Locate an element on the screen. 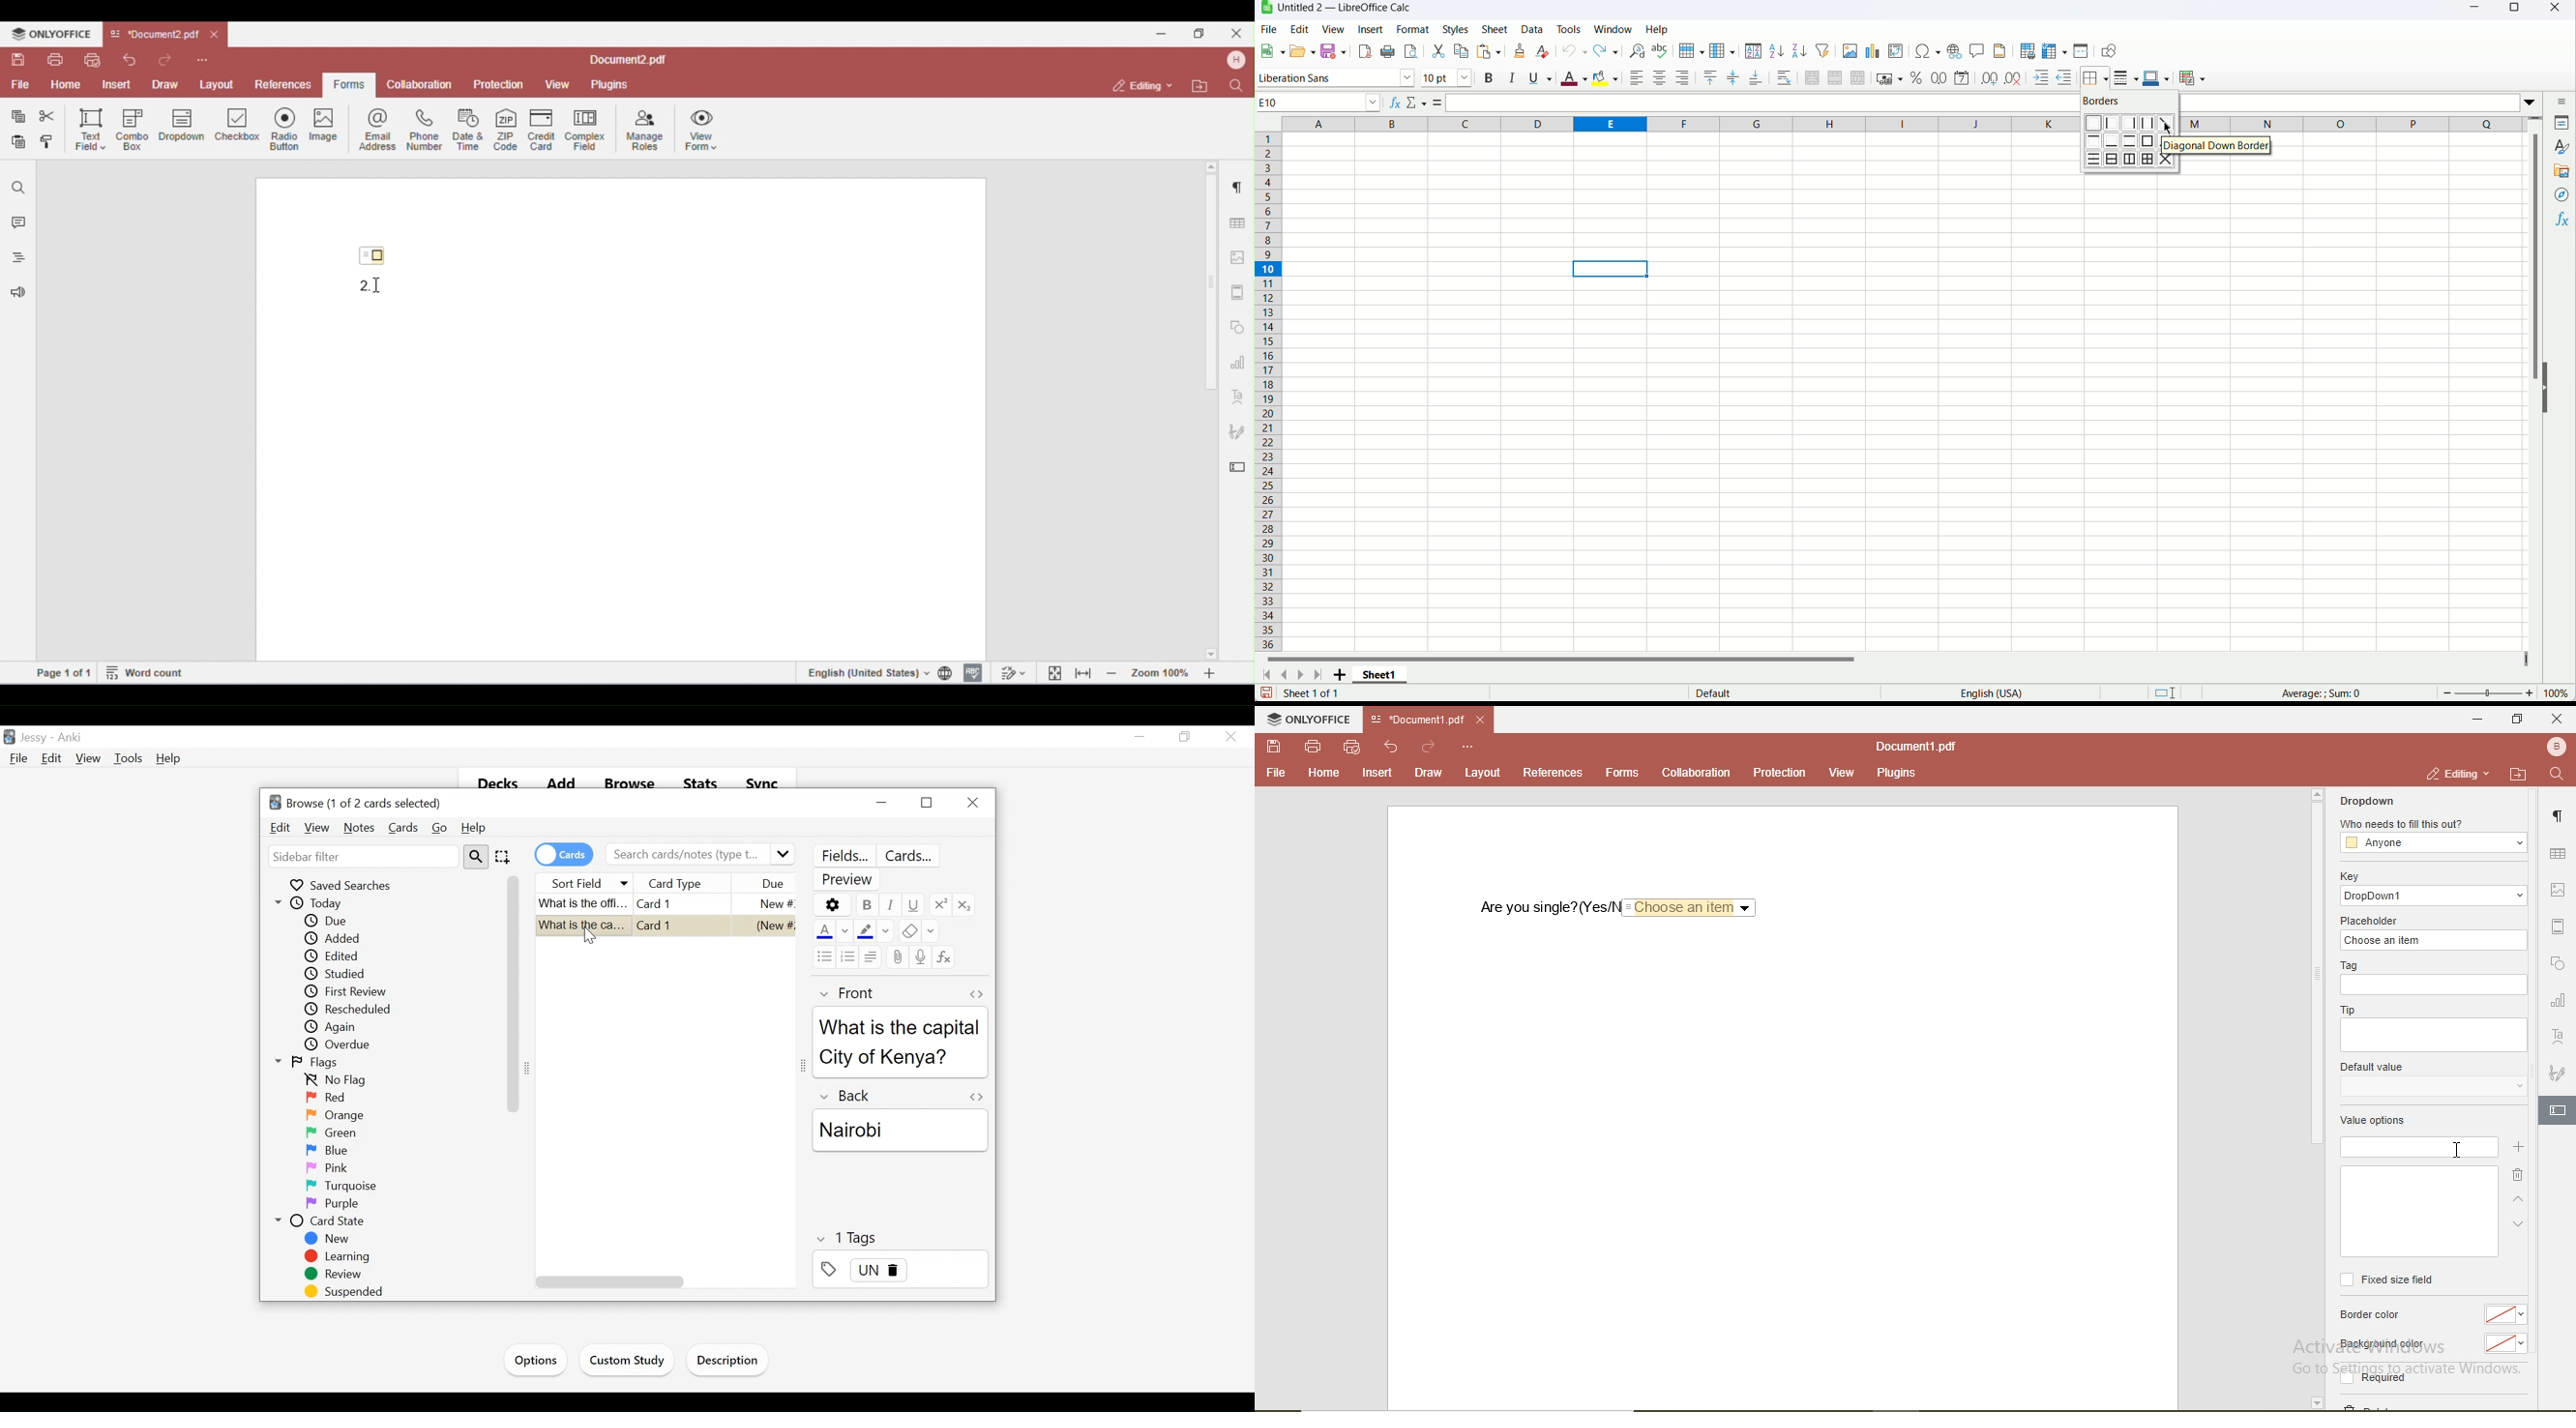 This screenshot has width=2576, height=1428. Select function is located at coordinates (1418, 102).